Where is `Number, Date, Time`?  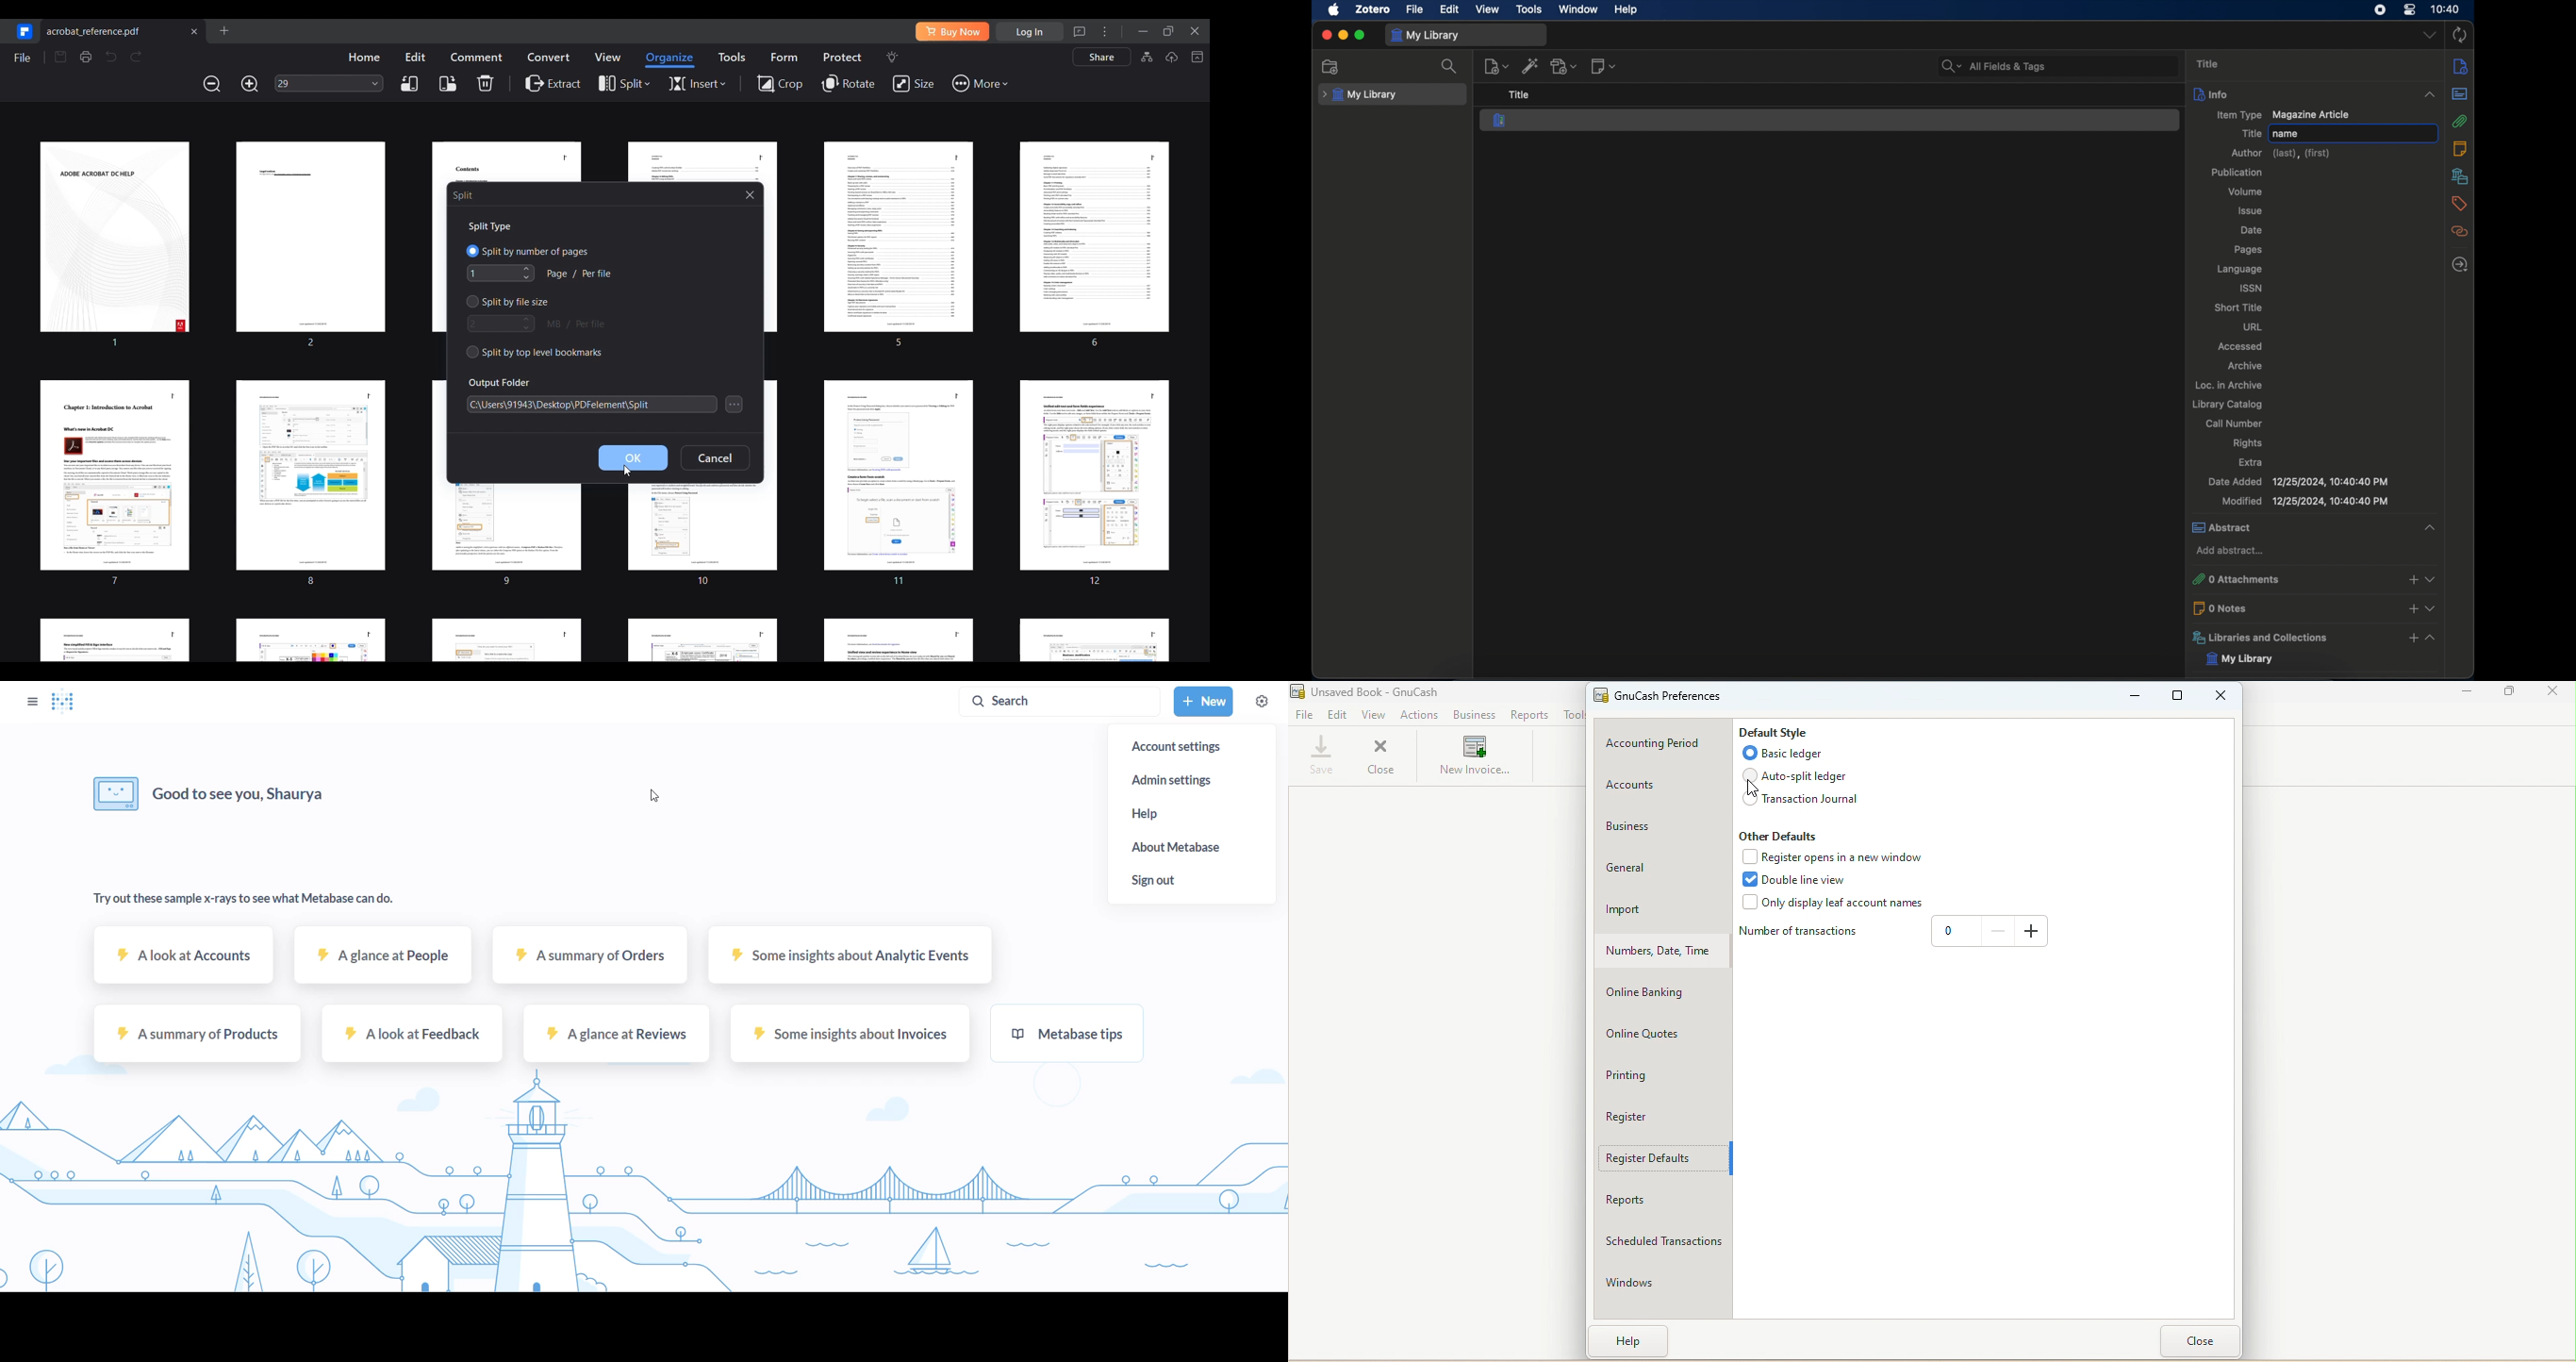 Number, Date, Time is located at coordinates (1659, 952).